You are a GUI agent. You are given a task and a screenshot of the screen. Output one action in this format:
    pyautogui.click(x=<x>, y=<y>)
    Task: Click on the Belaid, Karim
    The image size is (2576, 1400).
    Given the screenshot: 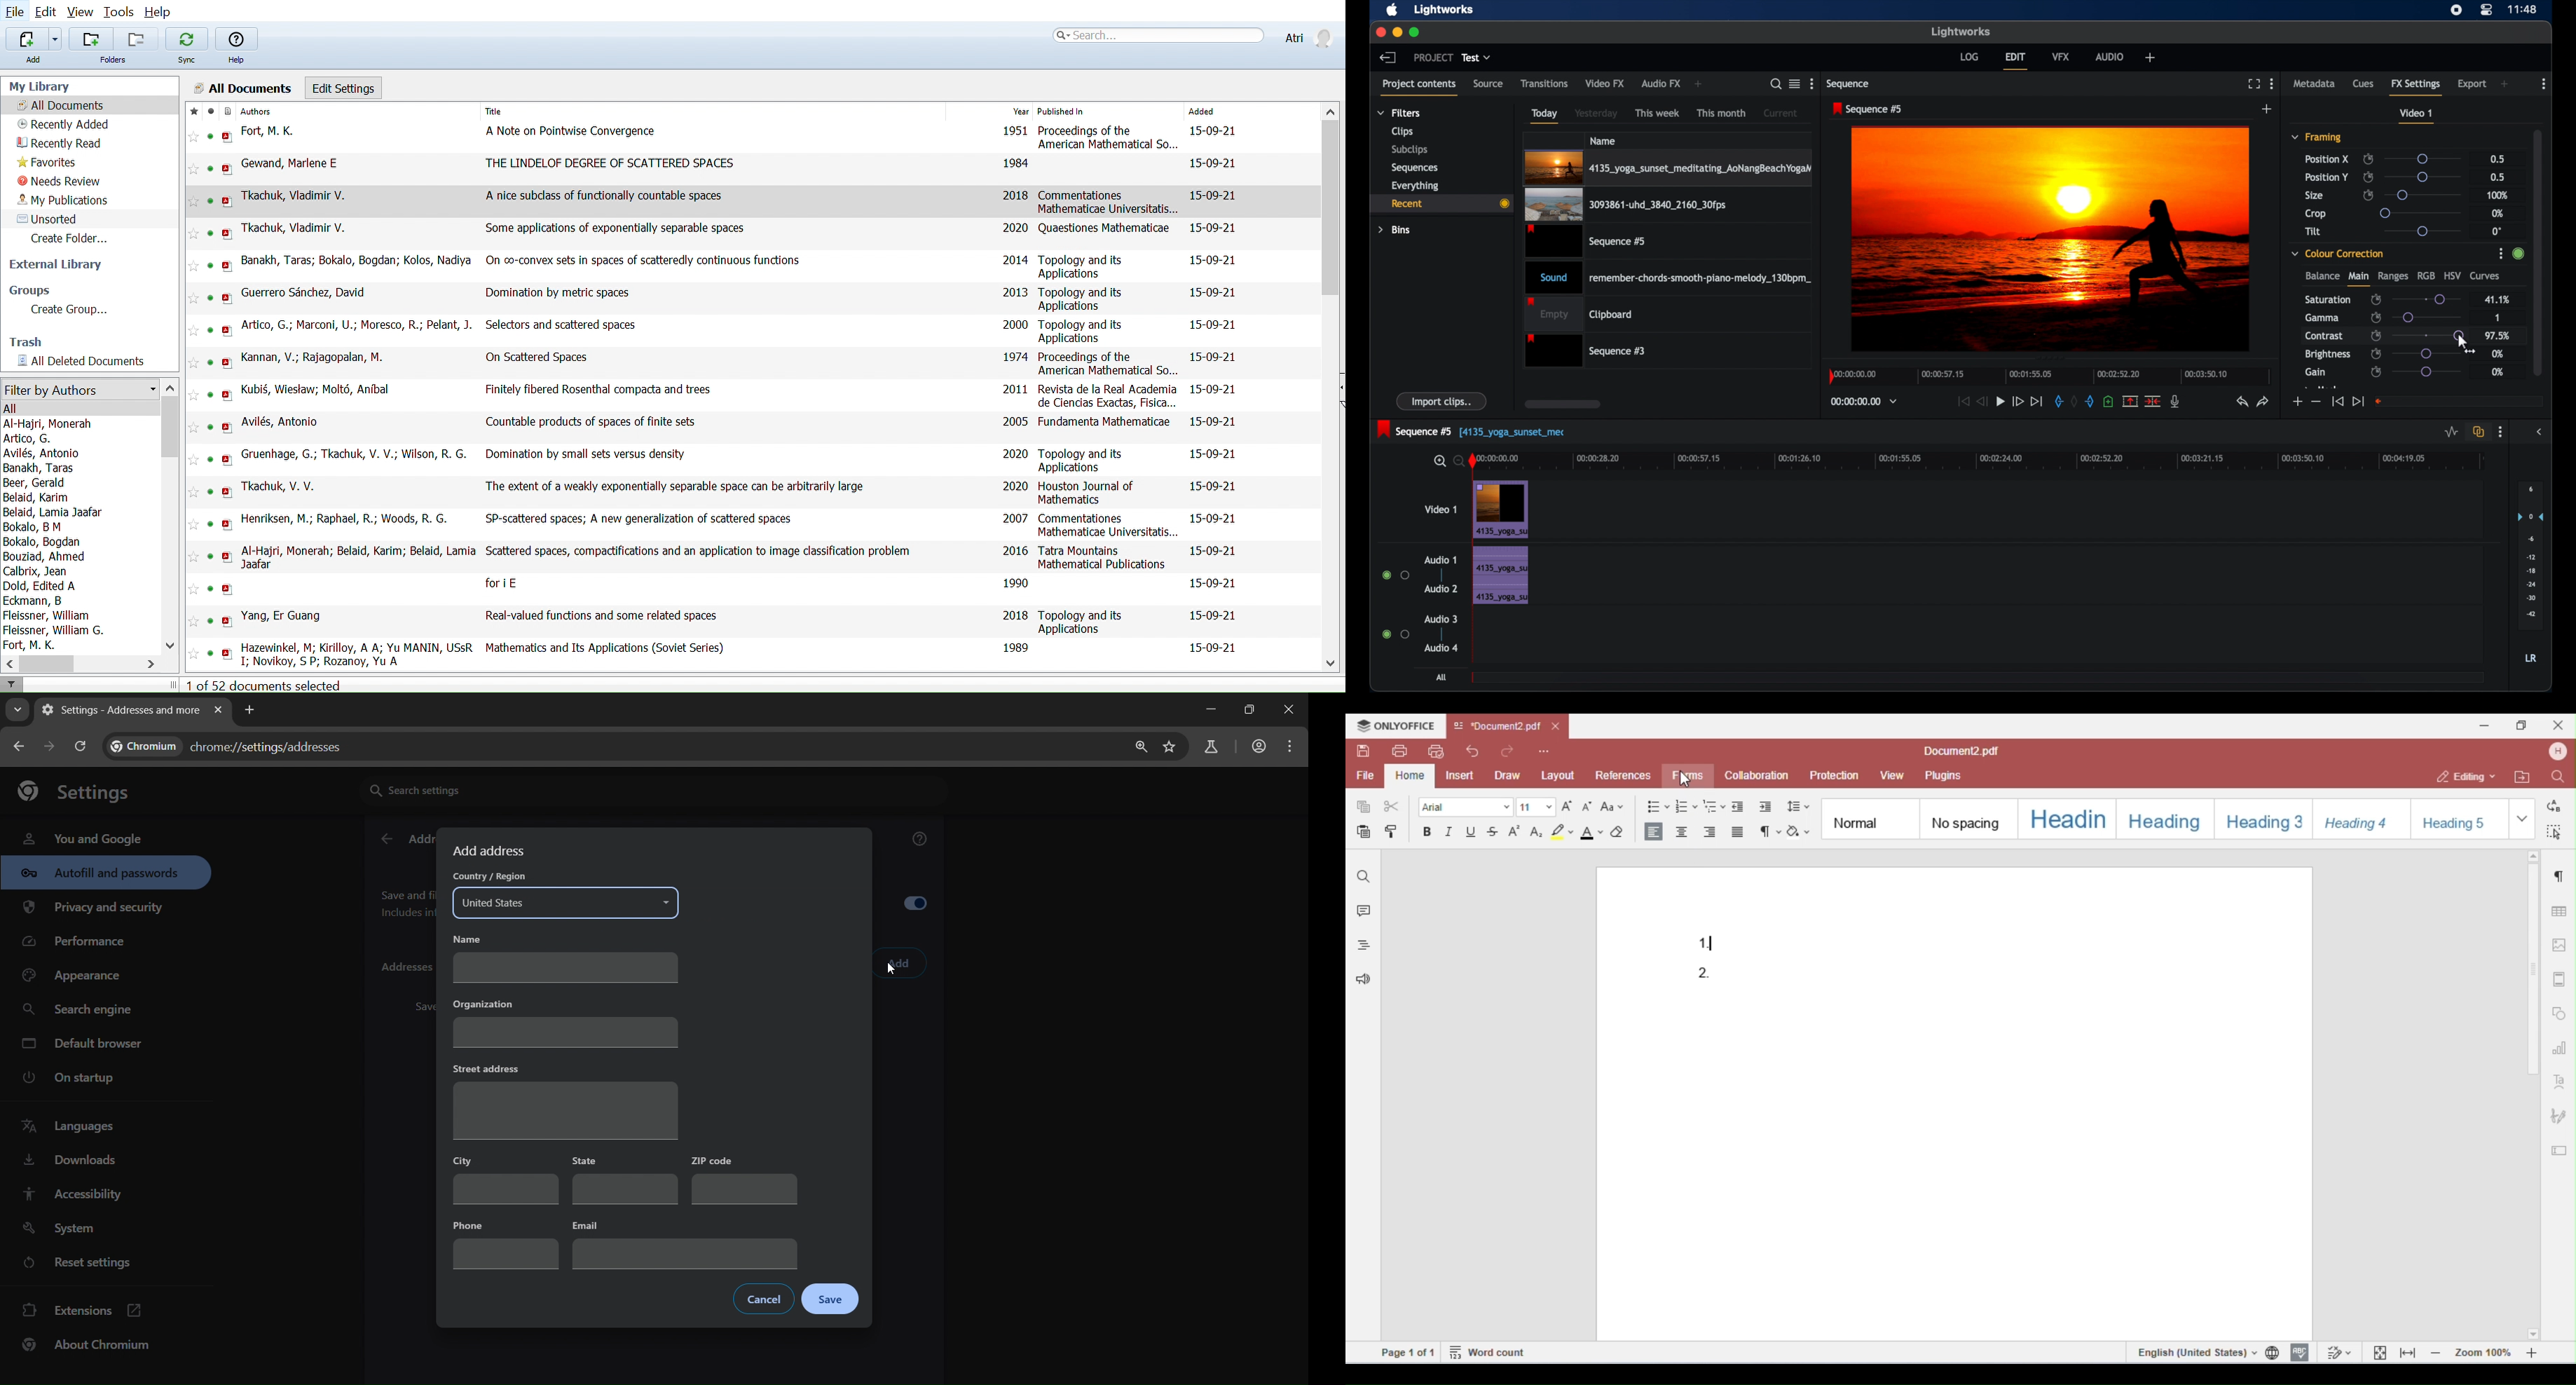 What is the action you would take?
    pyautogui.click(x=38, y=498)
    